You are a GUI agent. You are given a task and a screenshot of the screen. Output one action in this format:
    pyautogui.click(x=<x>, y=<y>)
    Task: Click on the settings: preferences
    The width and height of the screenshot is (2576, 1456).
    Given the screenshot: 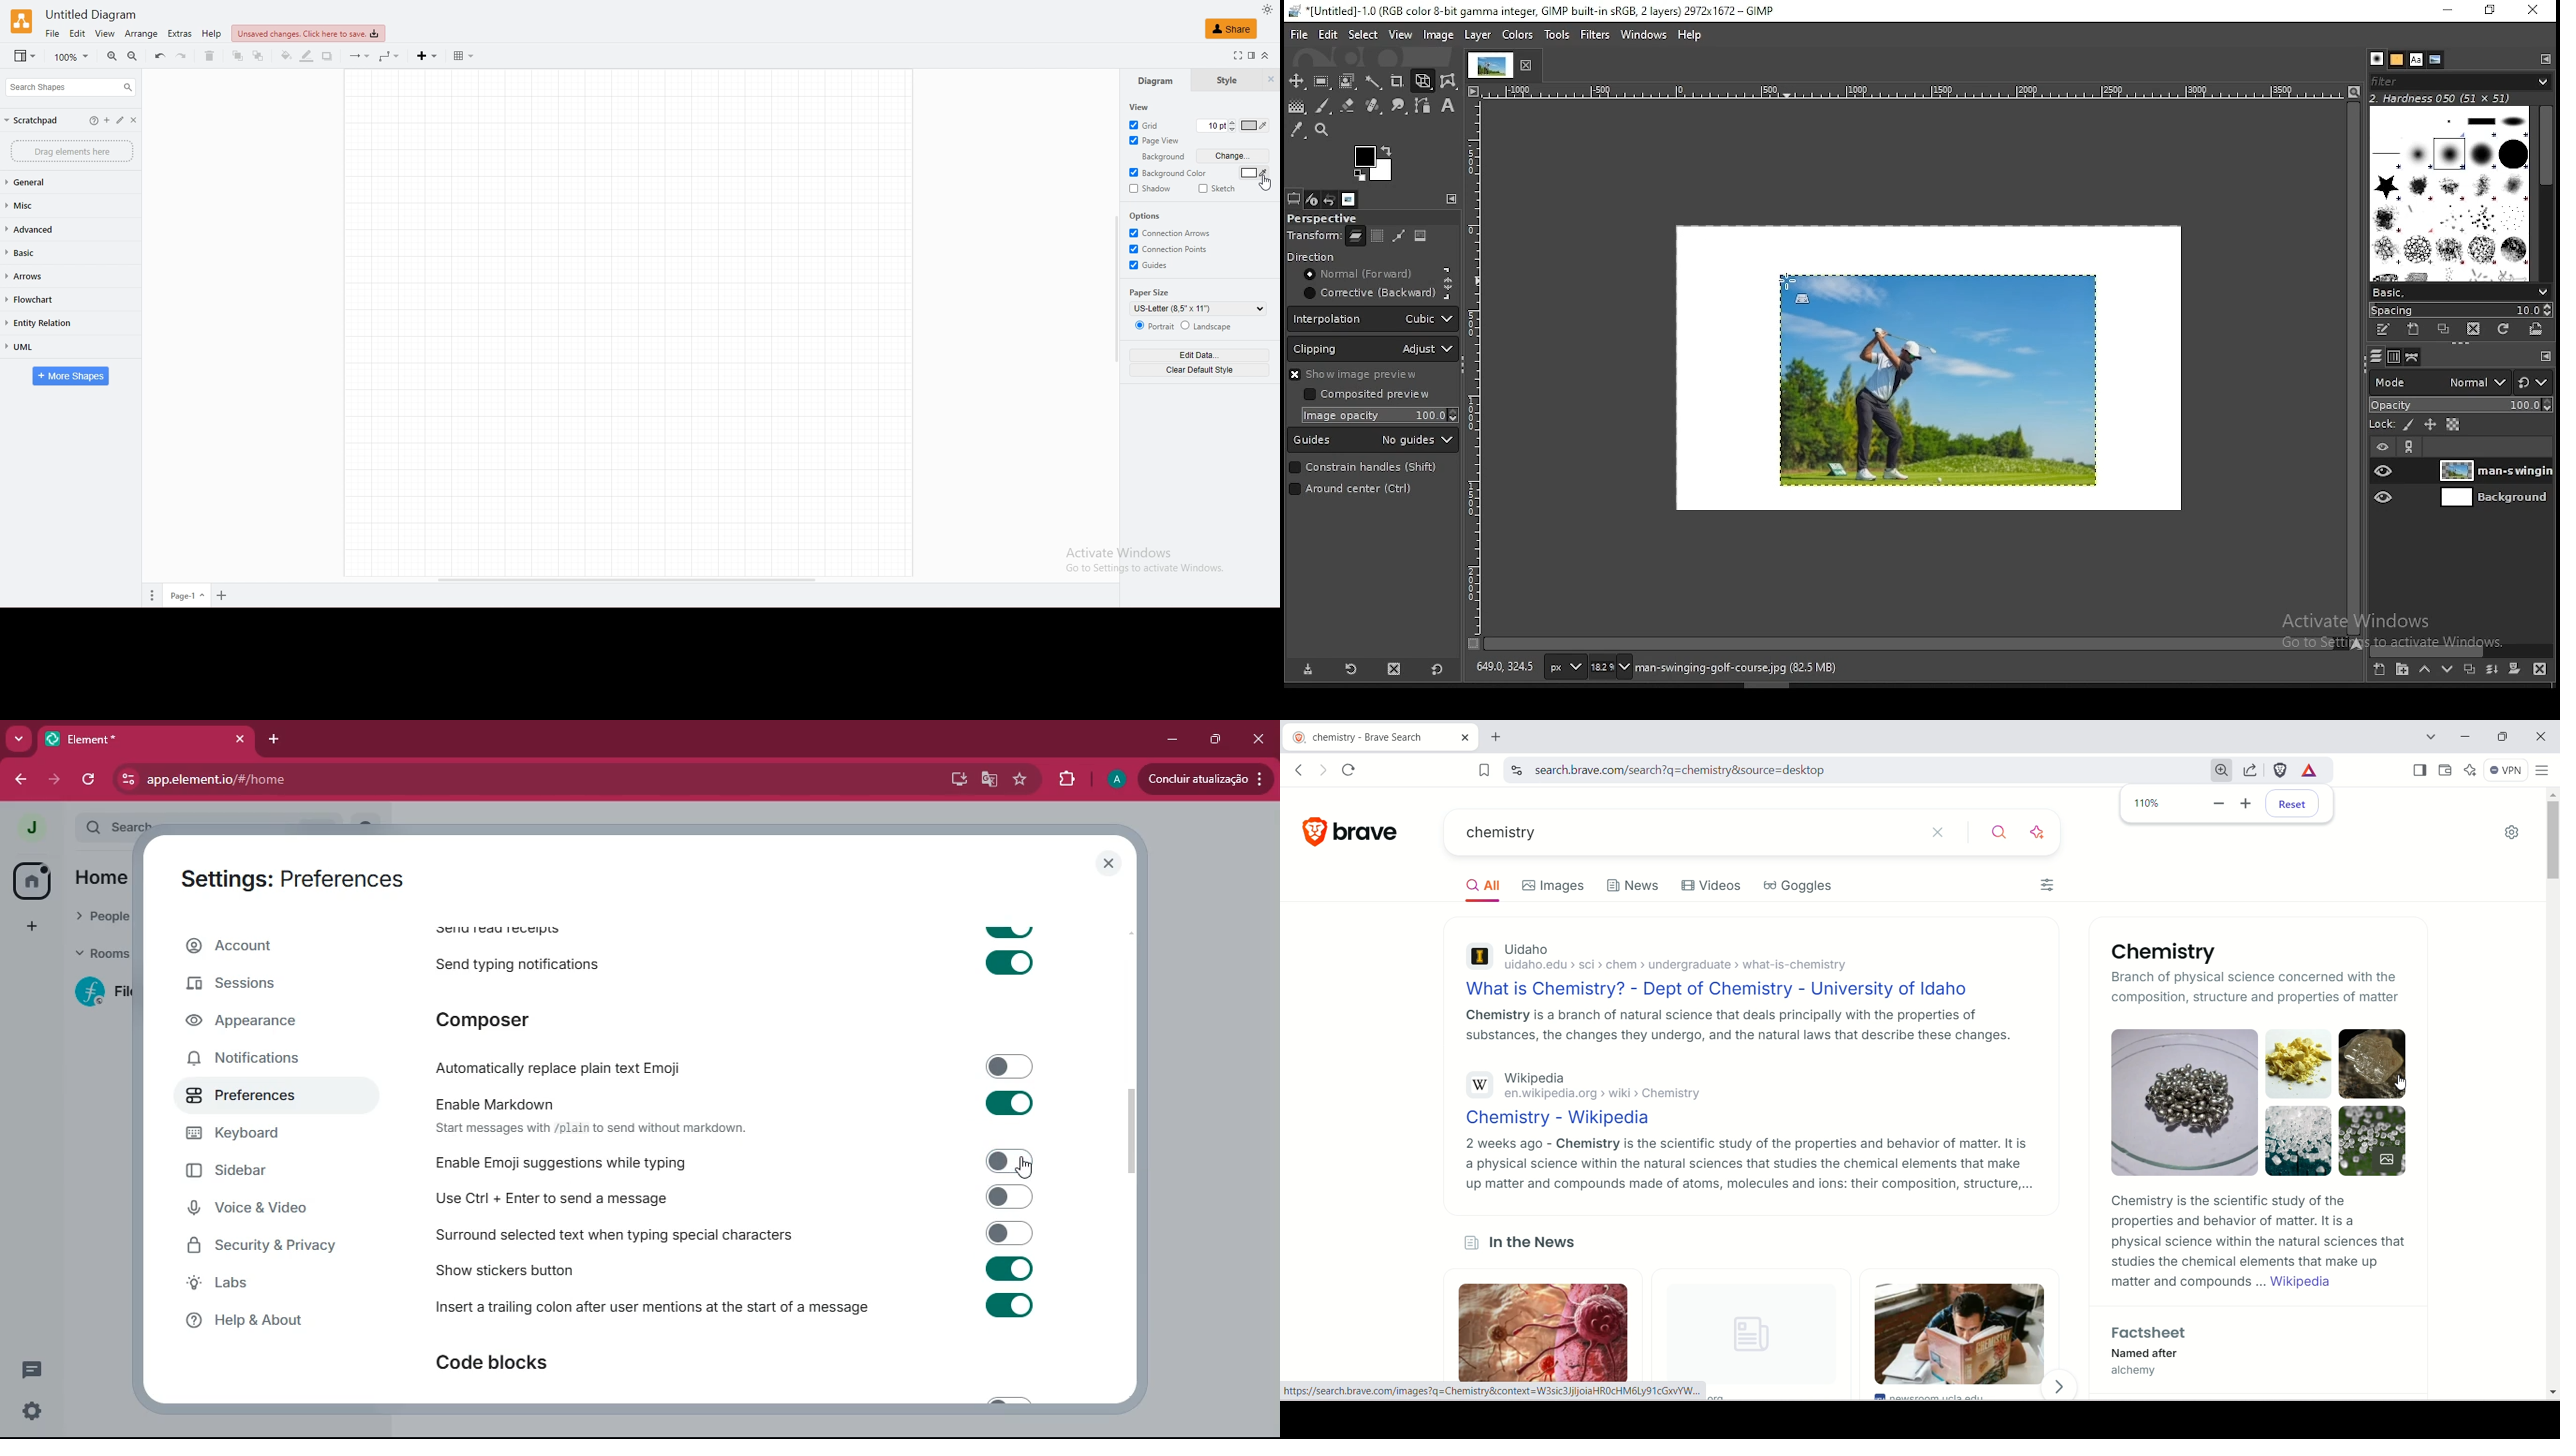 What is the action you would take?
    pyautogui.click(x=298, y=880)
    